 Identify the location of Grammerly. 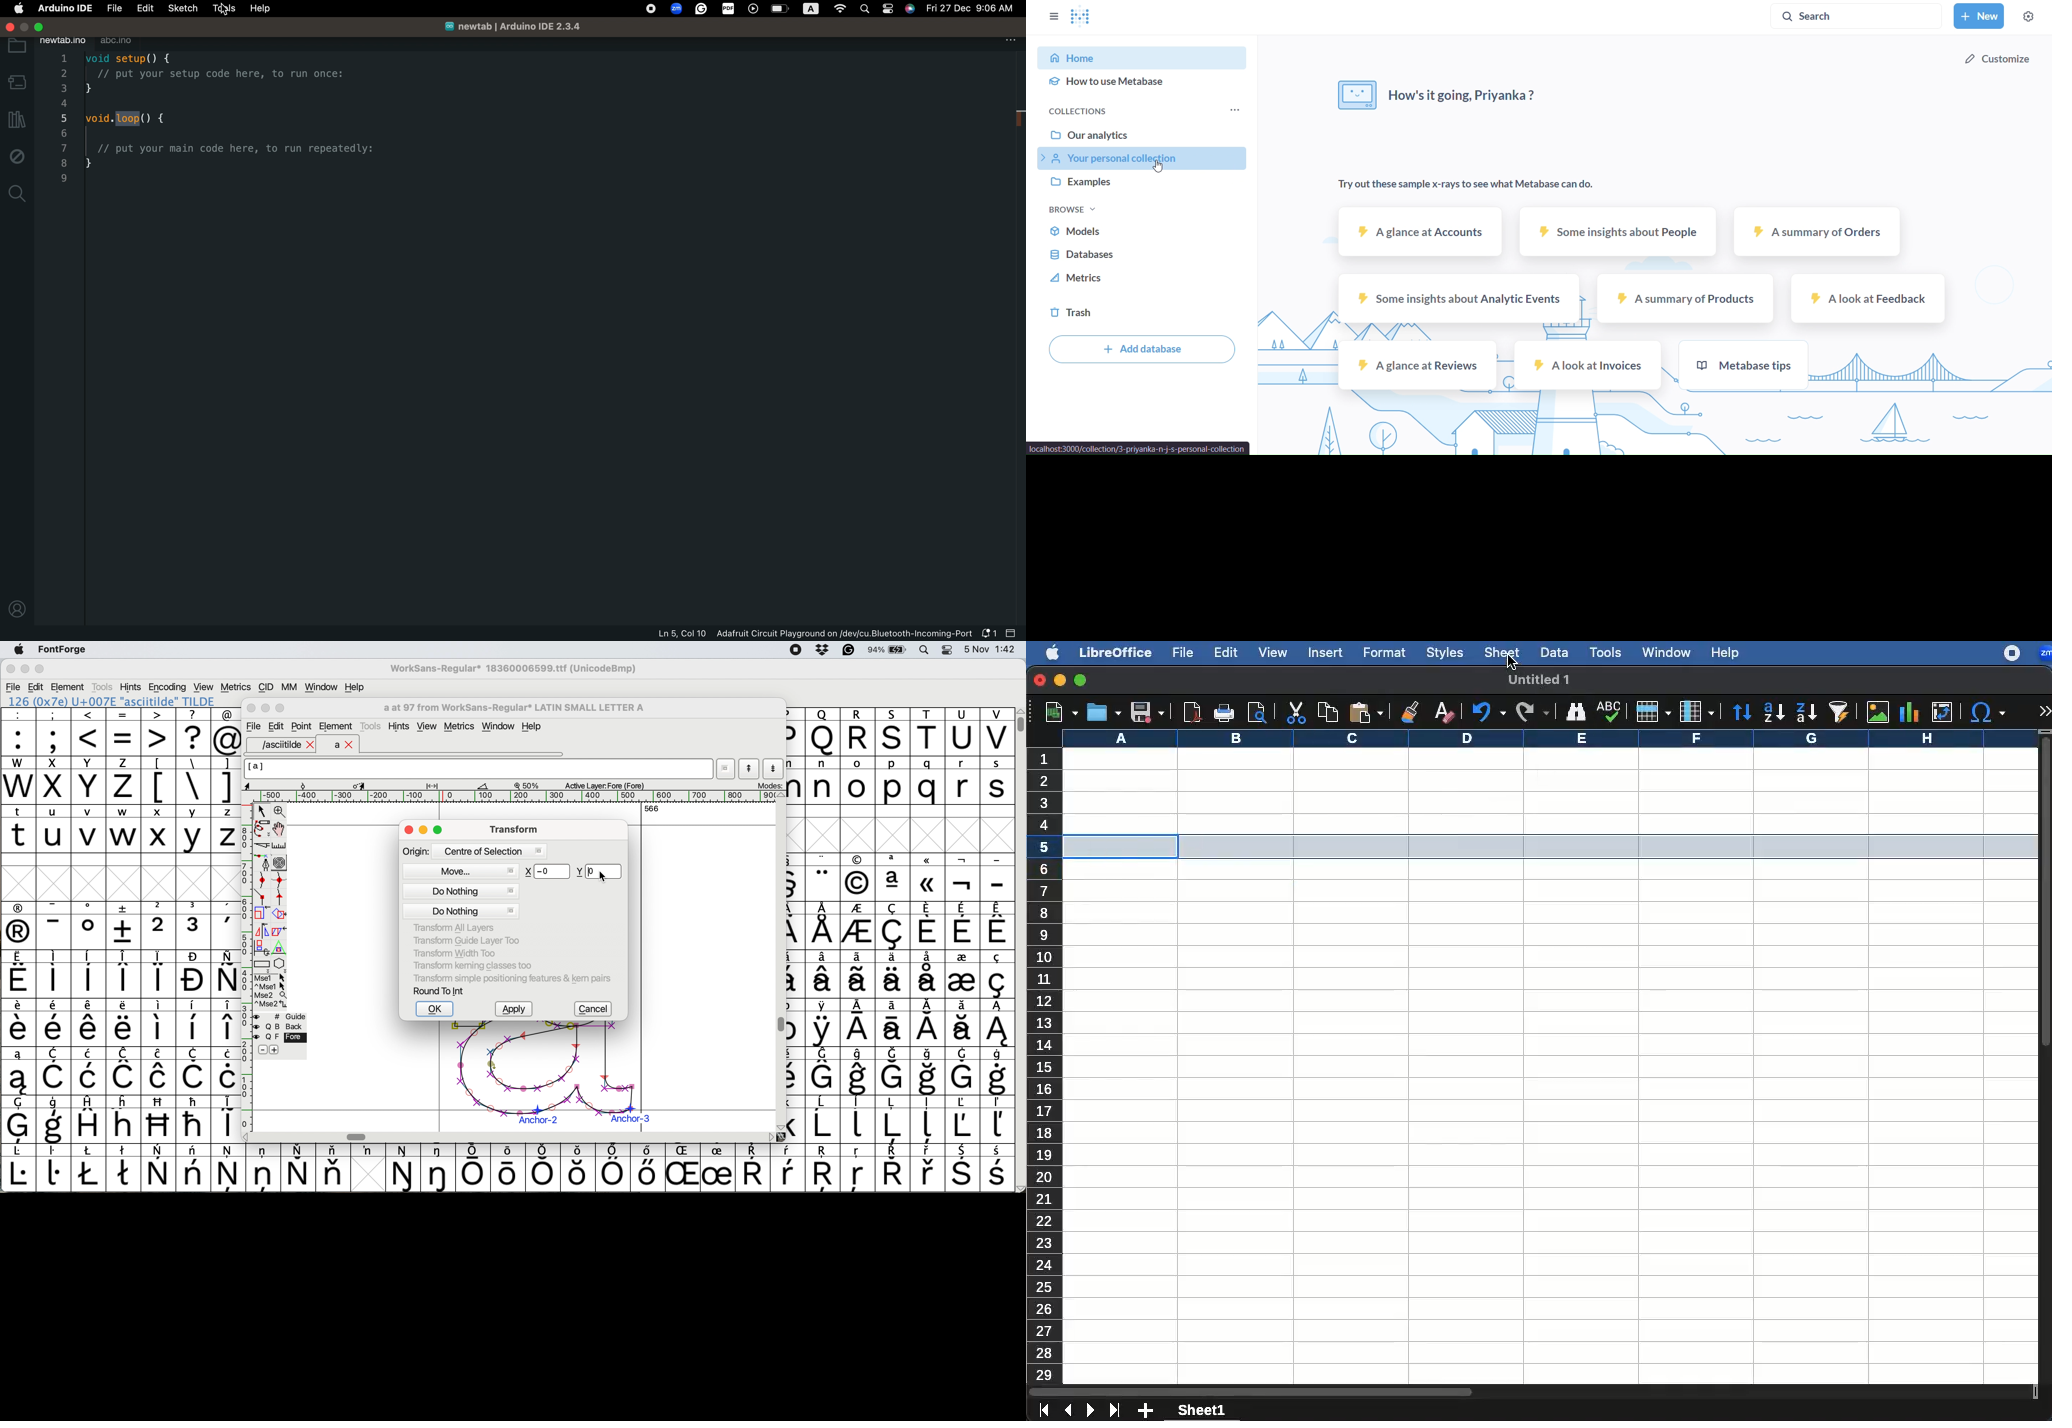
(701, 7).